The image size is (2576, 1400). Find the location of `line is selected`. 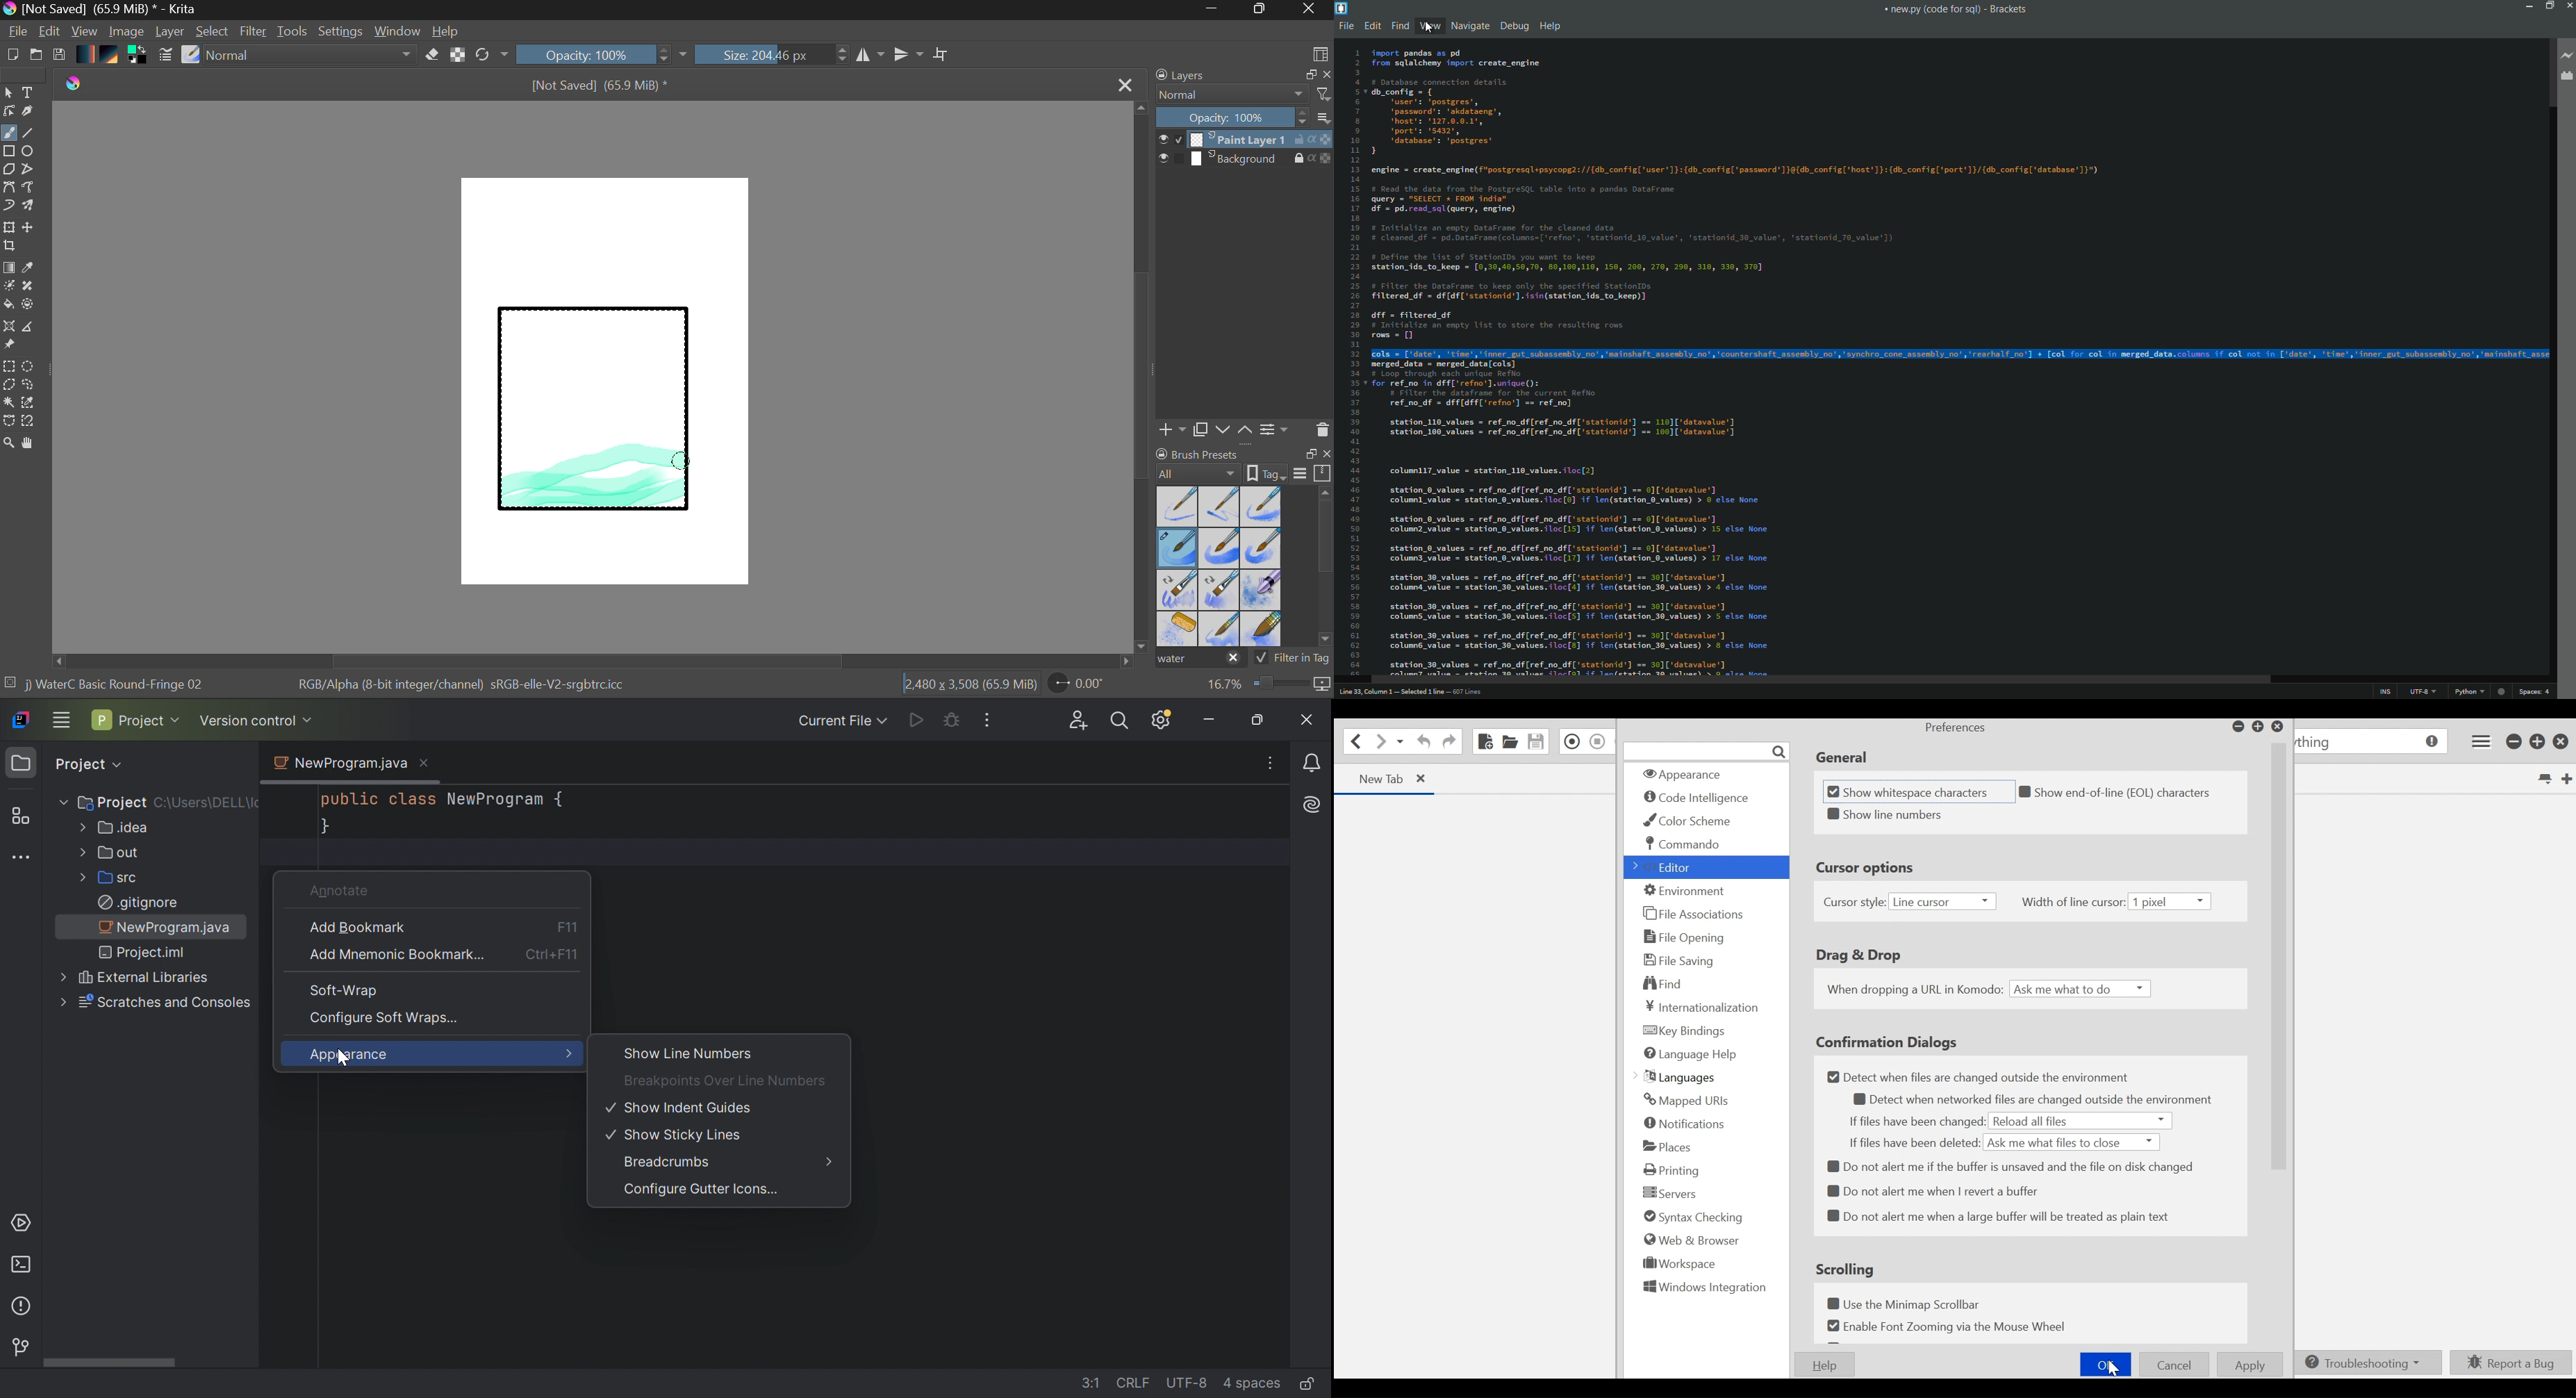

line is selected is located at coordinates (1960, 353).